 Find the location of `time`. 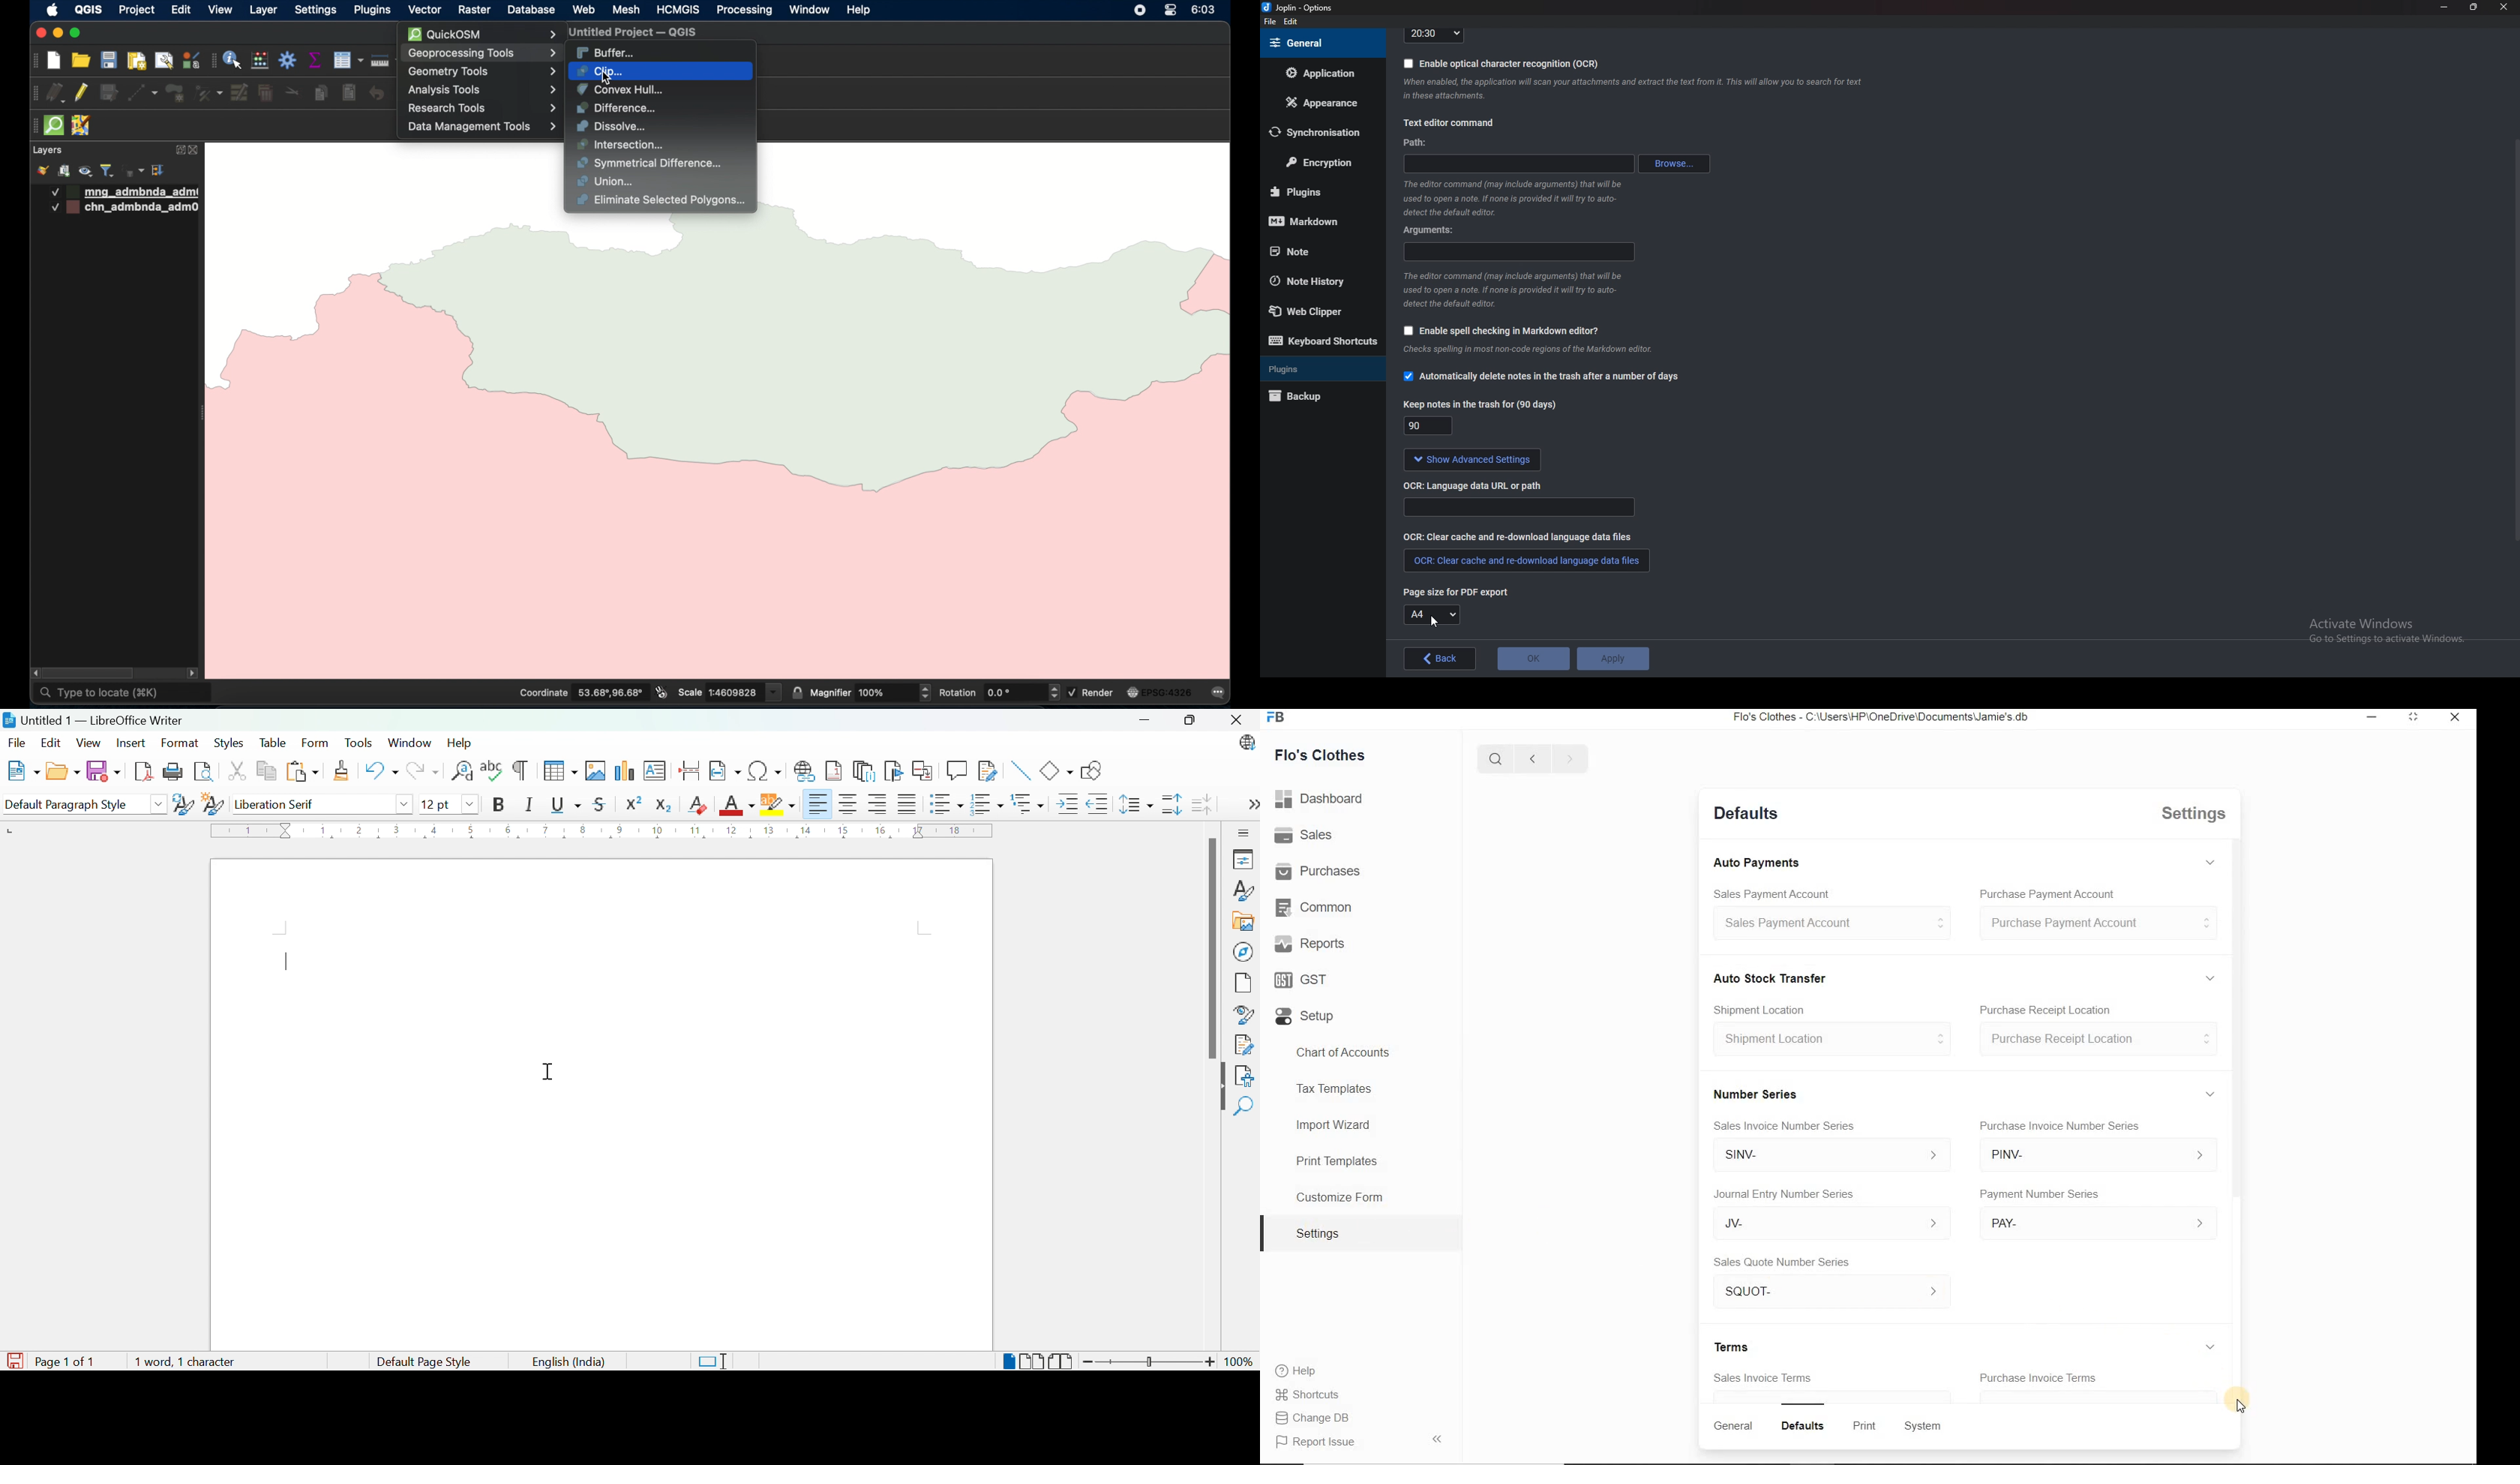

time is located at coordinates (1205, 10).